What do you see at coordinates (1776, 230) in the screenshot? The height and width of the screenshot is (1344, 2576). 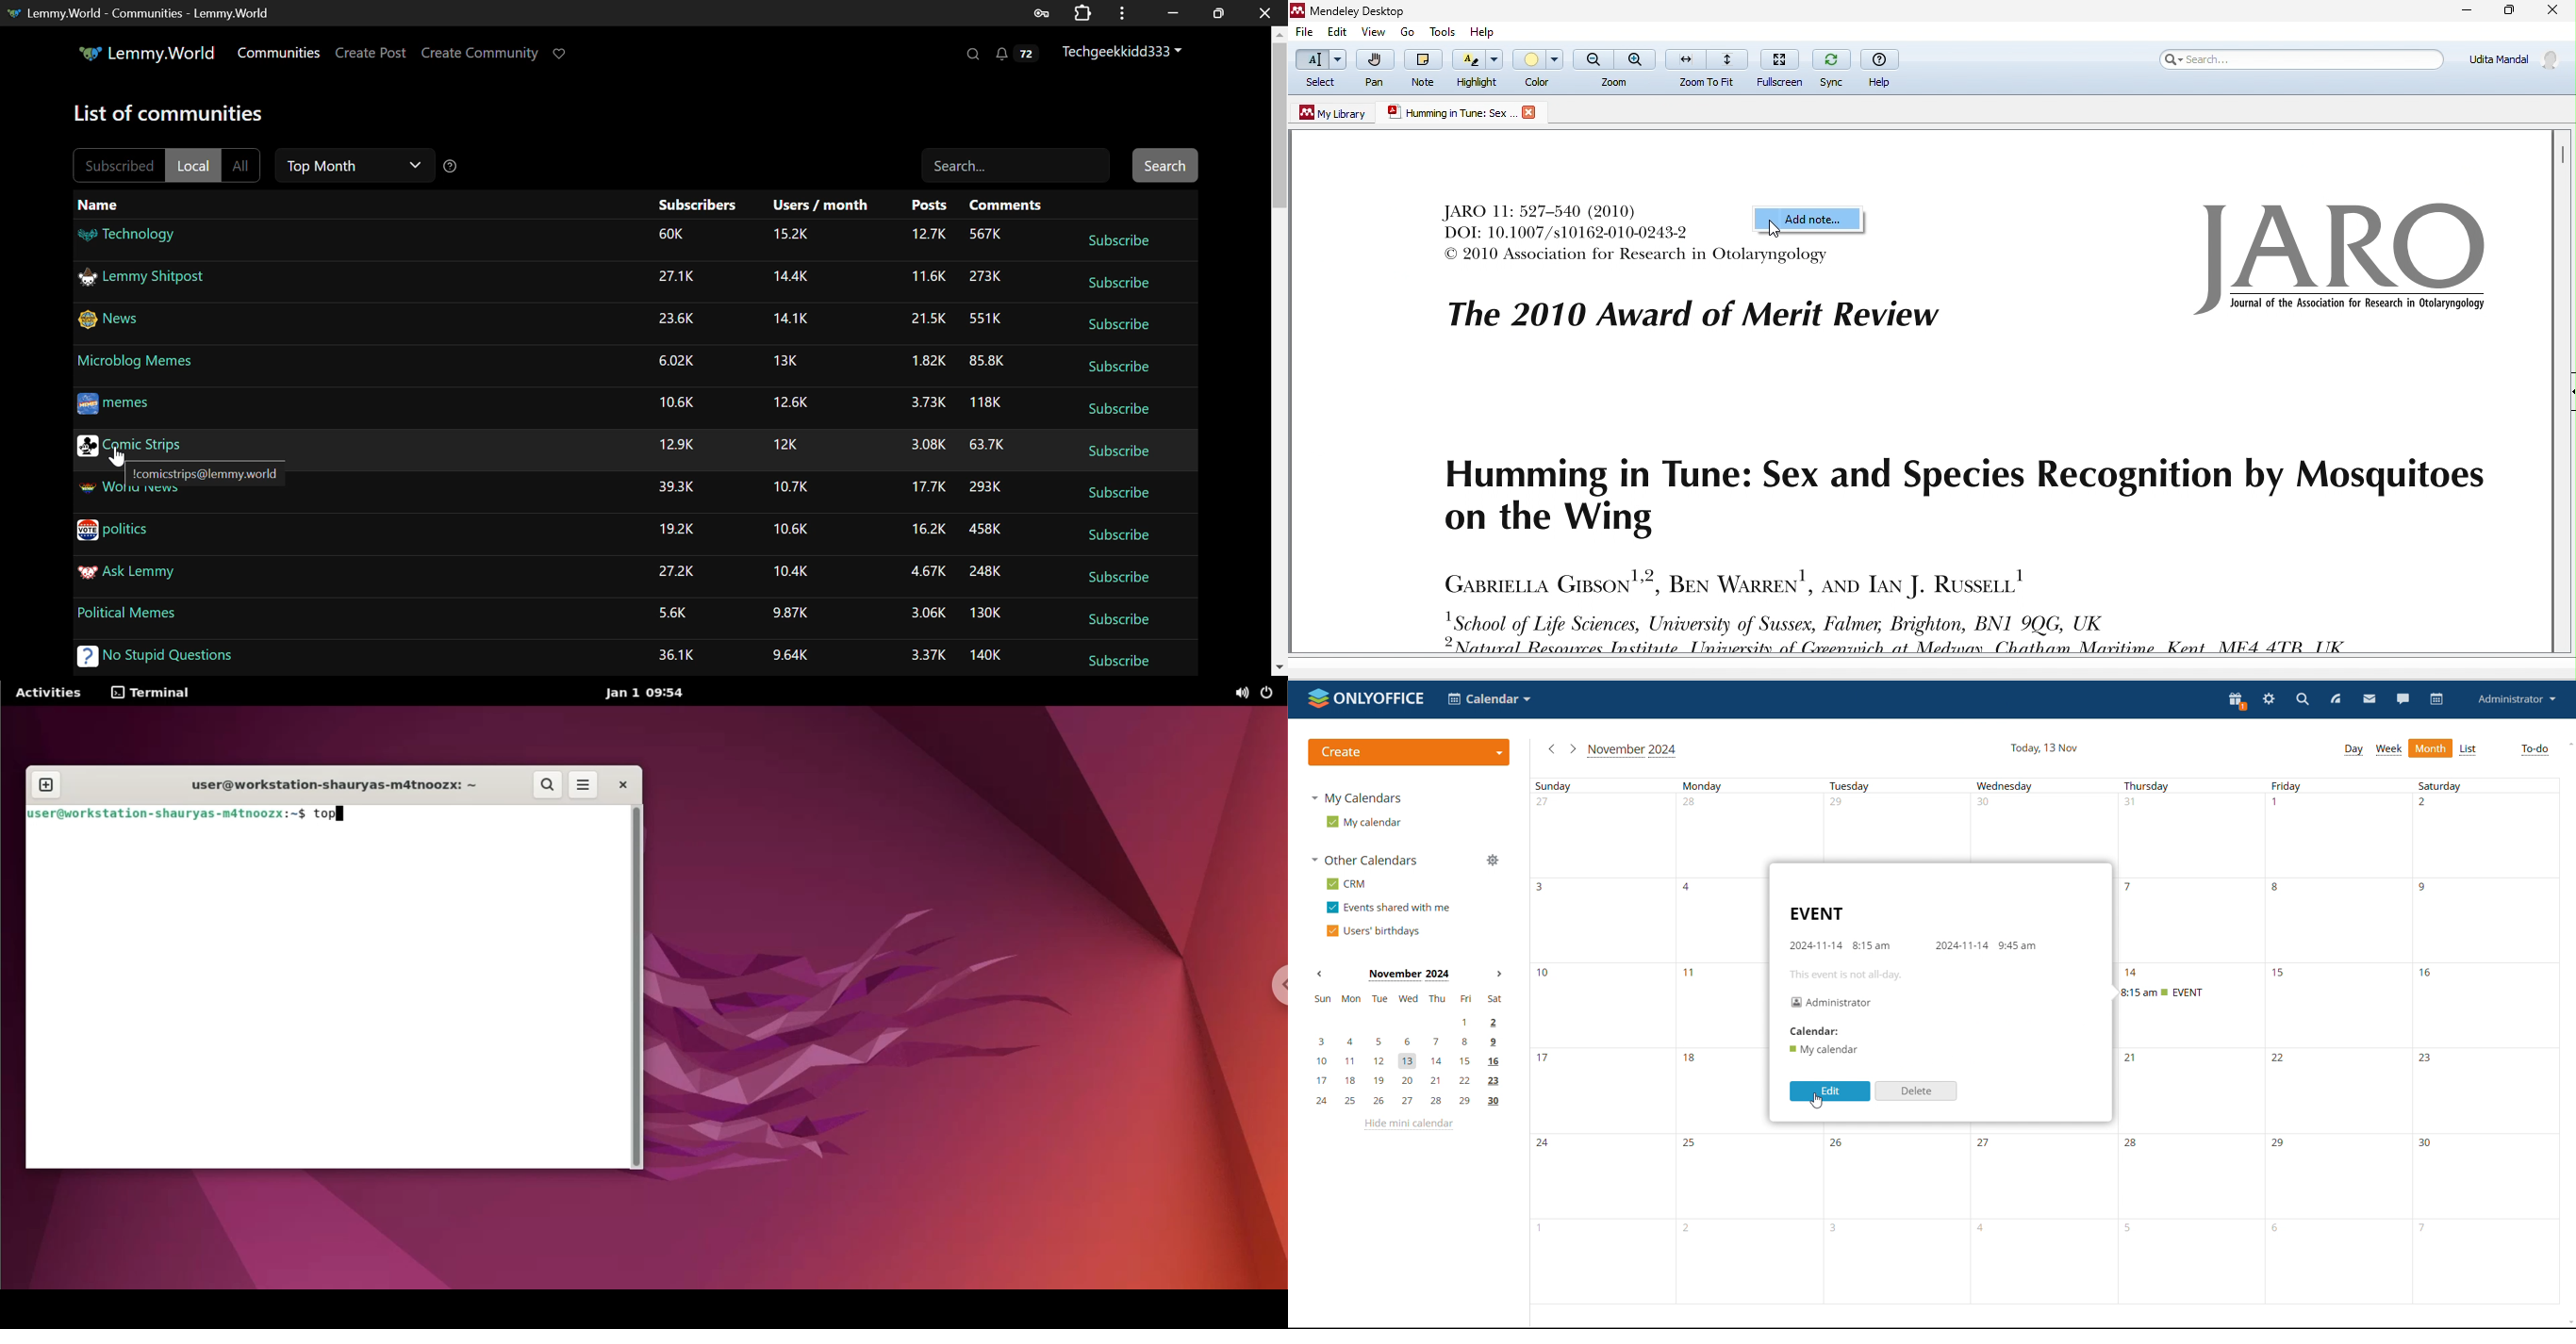 I see `cursor movement` at bounding box center [1776, 230].